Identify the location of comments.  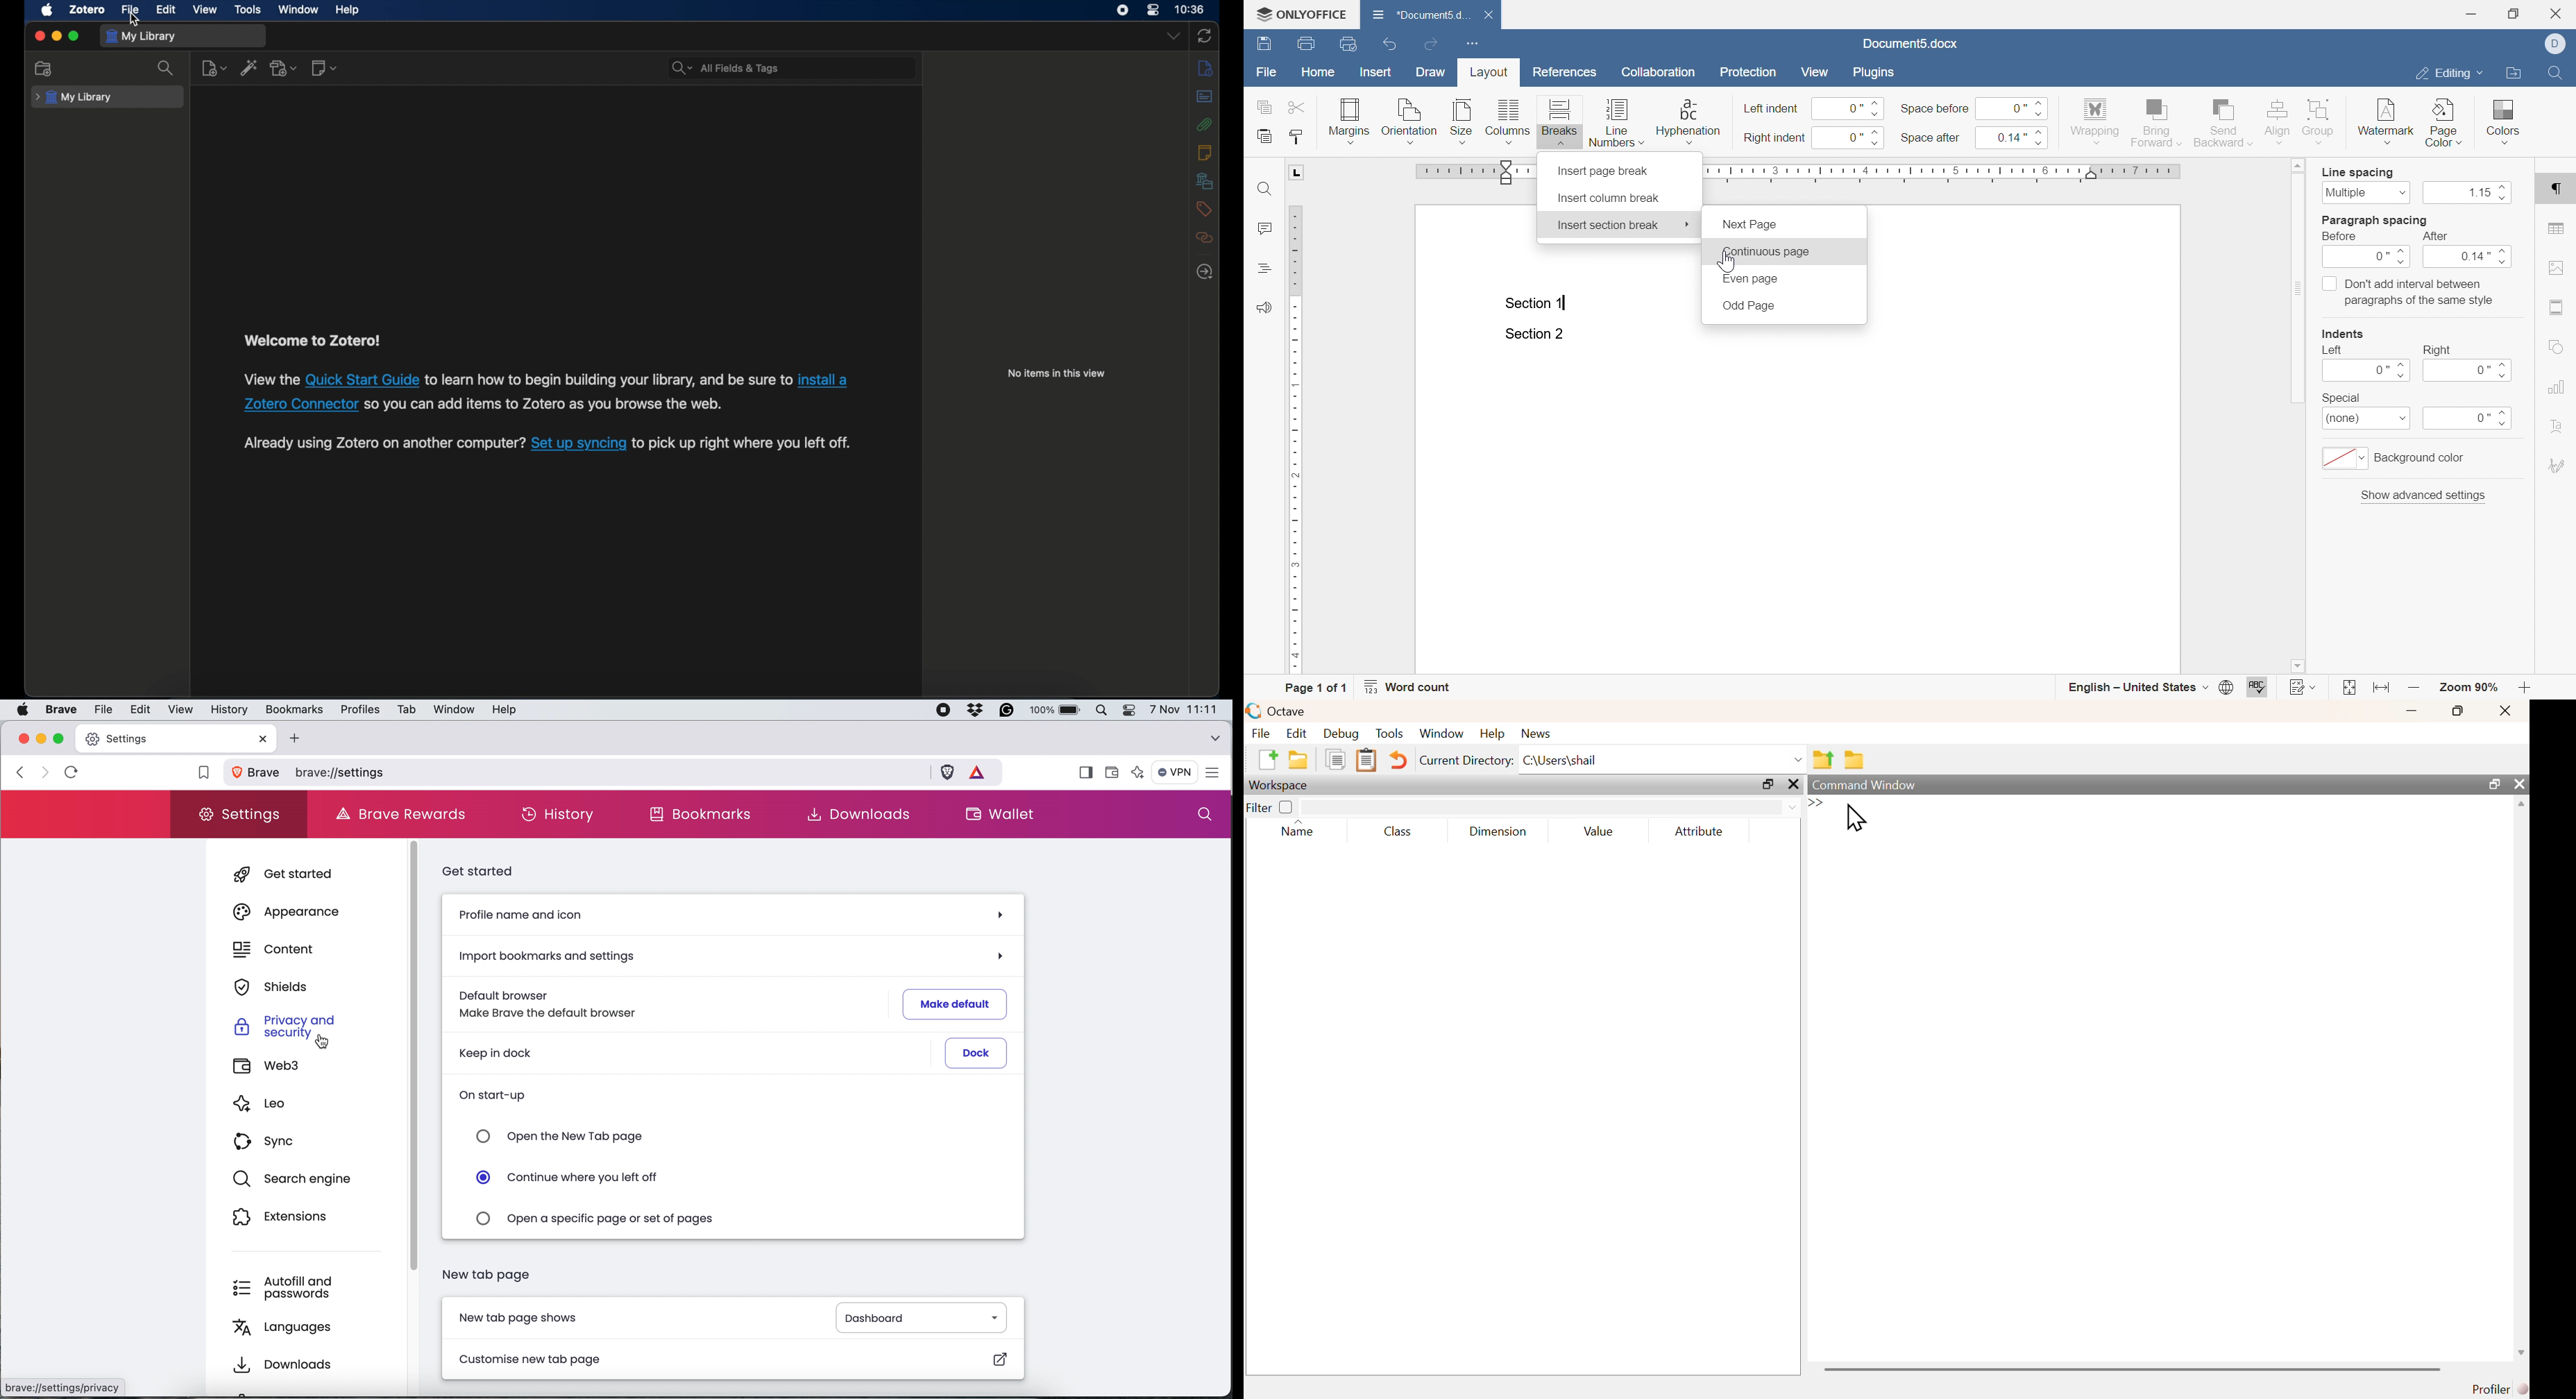
(1264, 229).